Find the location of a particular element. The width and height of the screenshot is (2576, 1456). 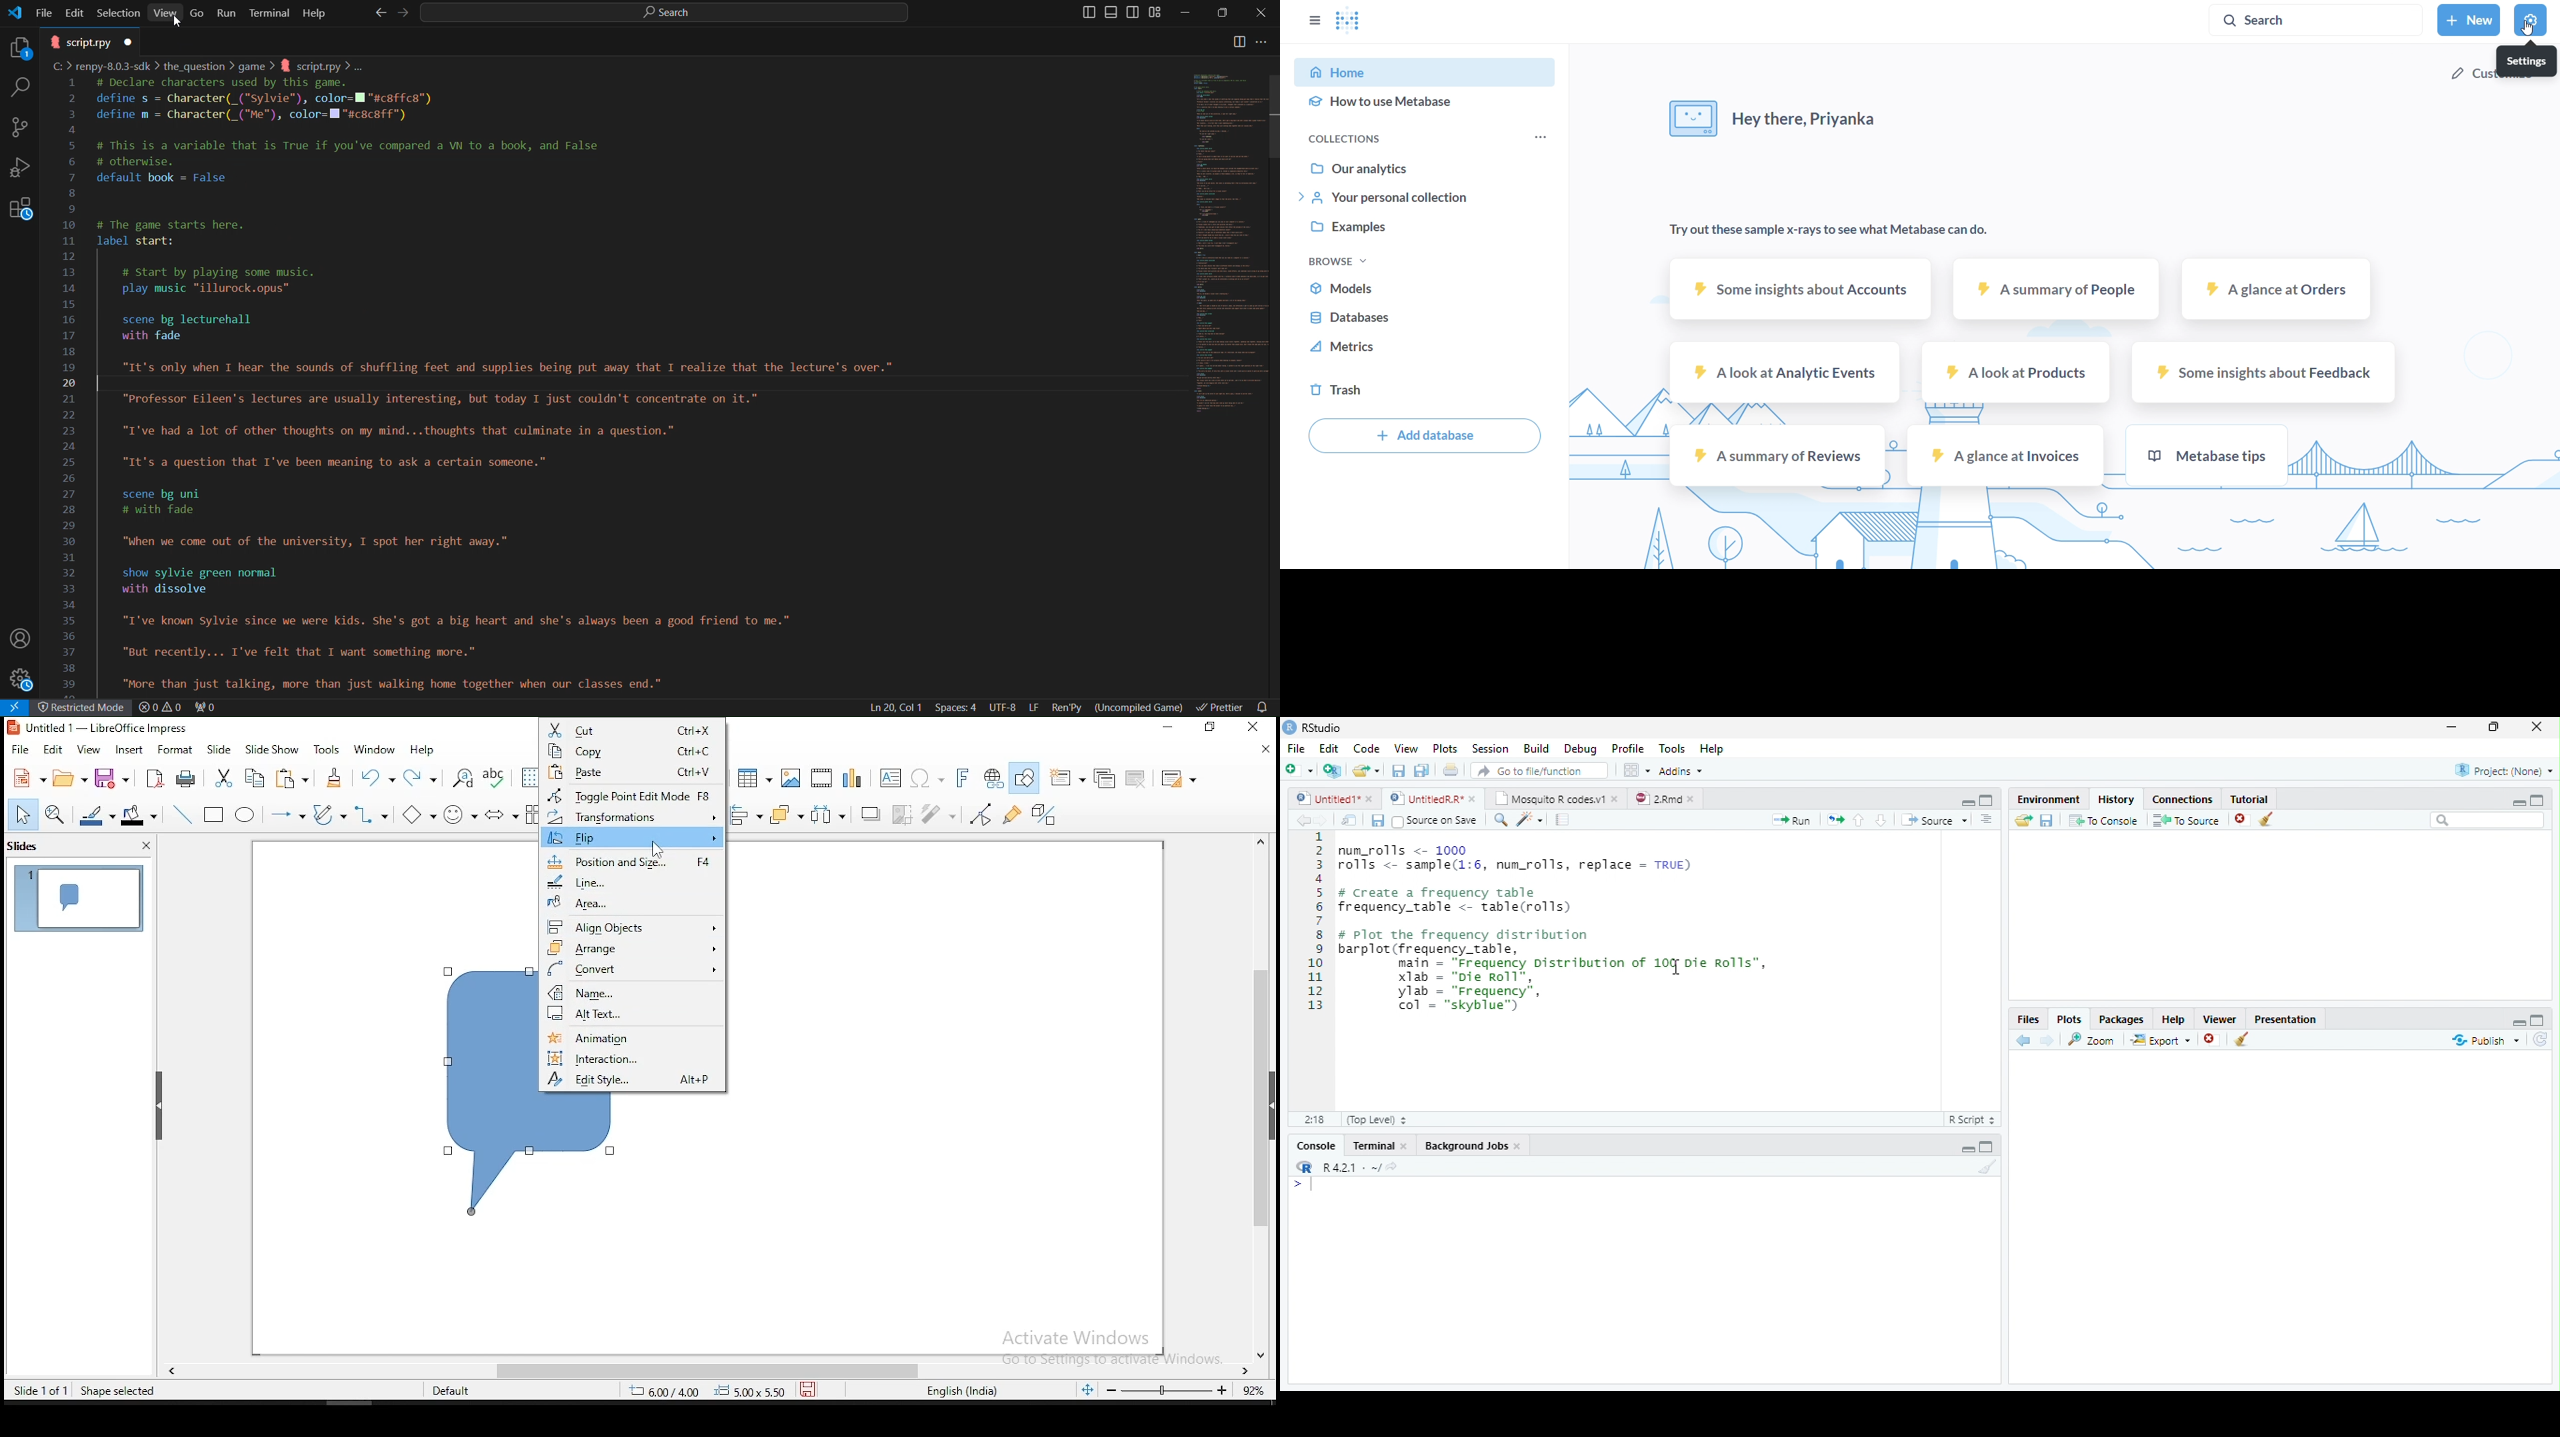

n is located at coordinates (632, 993).